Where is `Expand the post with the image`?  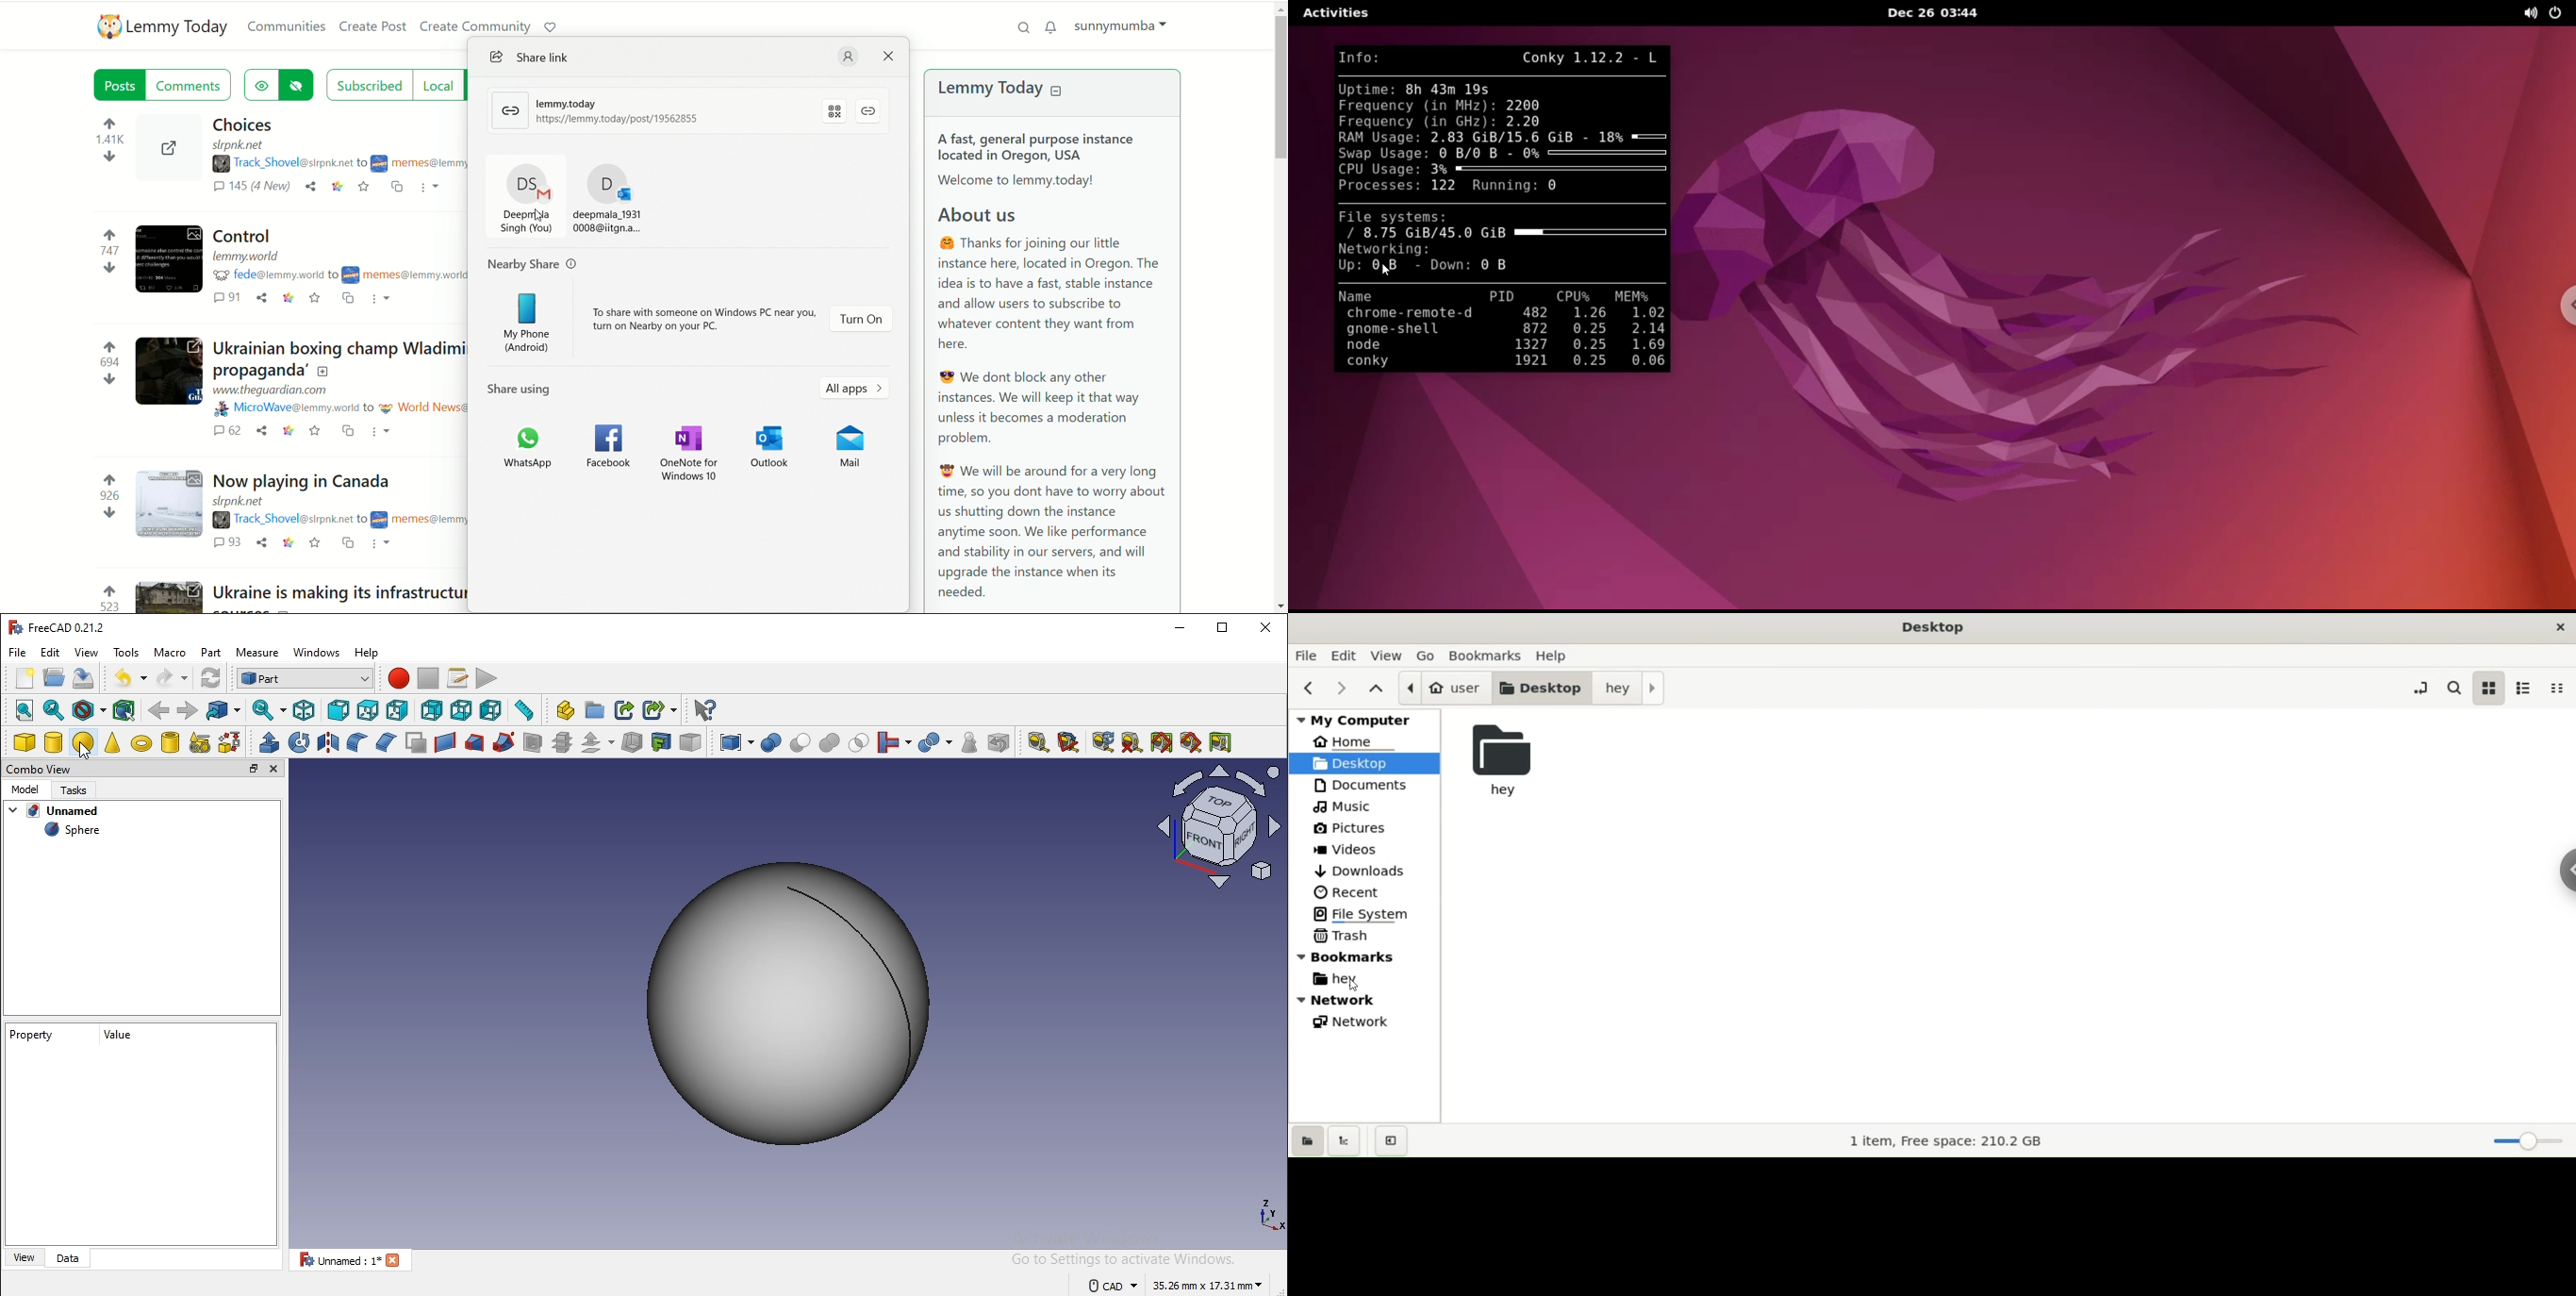
Expand the post with the image is located at coordinates (169, 595).